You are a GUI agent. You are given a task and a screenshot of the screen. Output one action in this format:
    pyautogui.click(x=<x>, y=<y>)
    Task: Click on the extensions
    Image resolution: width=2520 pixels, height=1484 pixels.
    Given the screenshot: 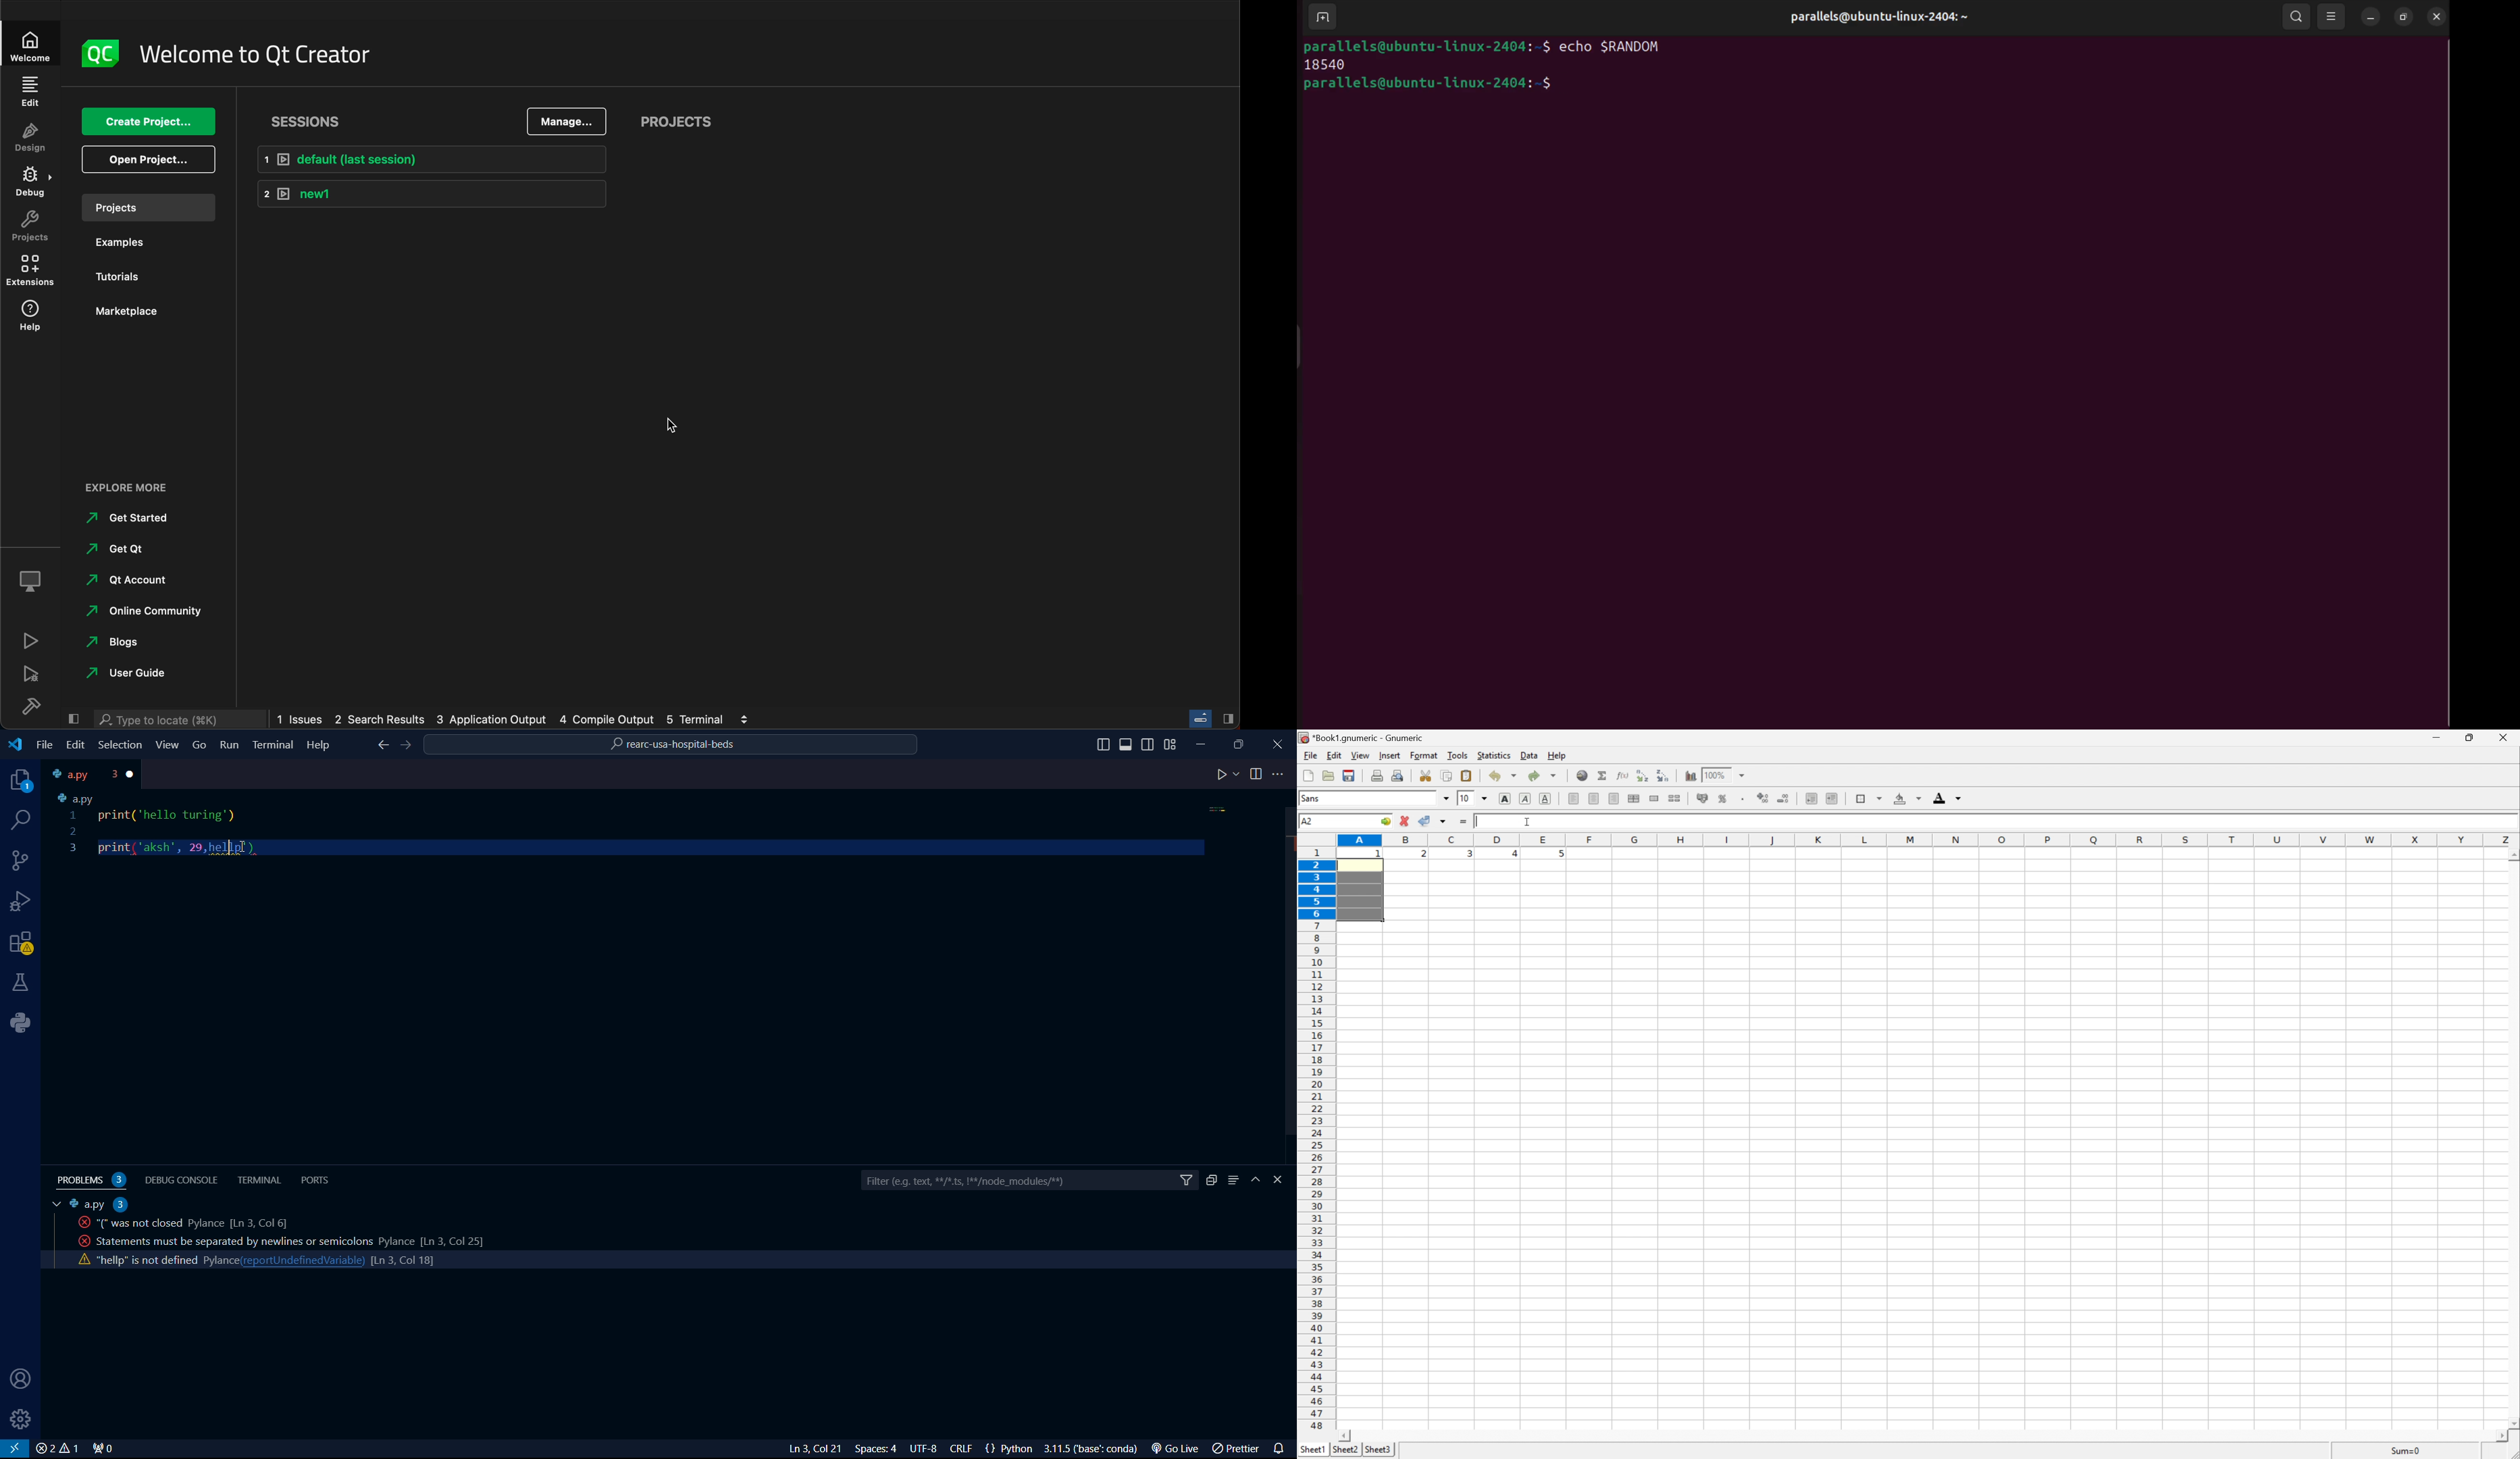 What is the action you would take?
    pyautogui.click(x=31, y=271)
    